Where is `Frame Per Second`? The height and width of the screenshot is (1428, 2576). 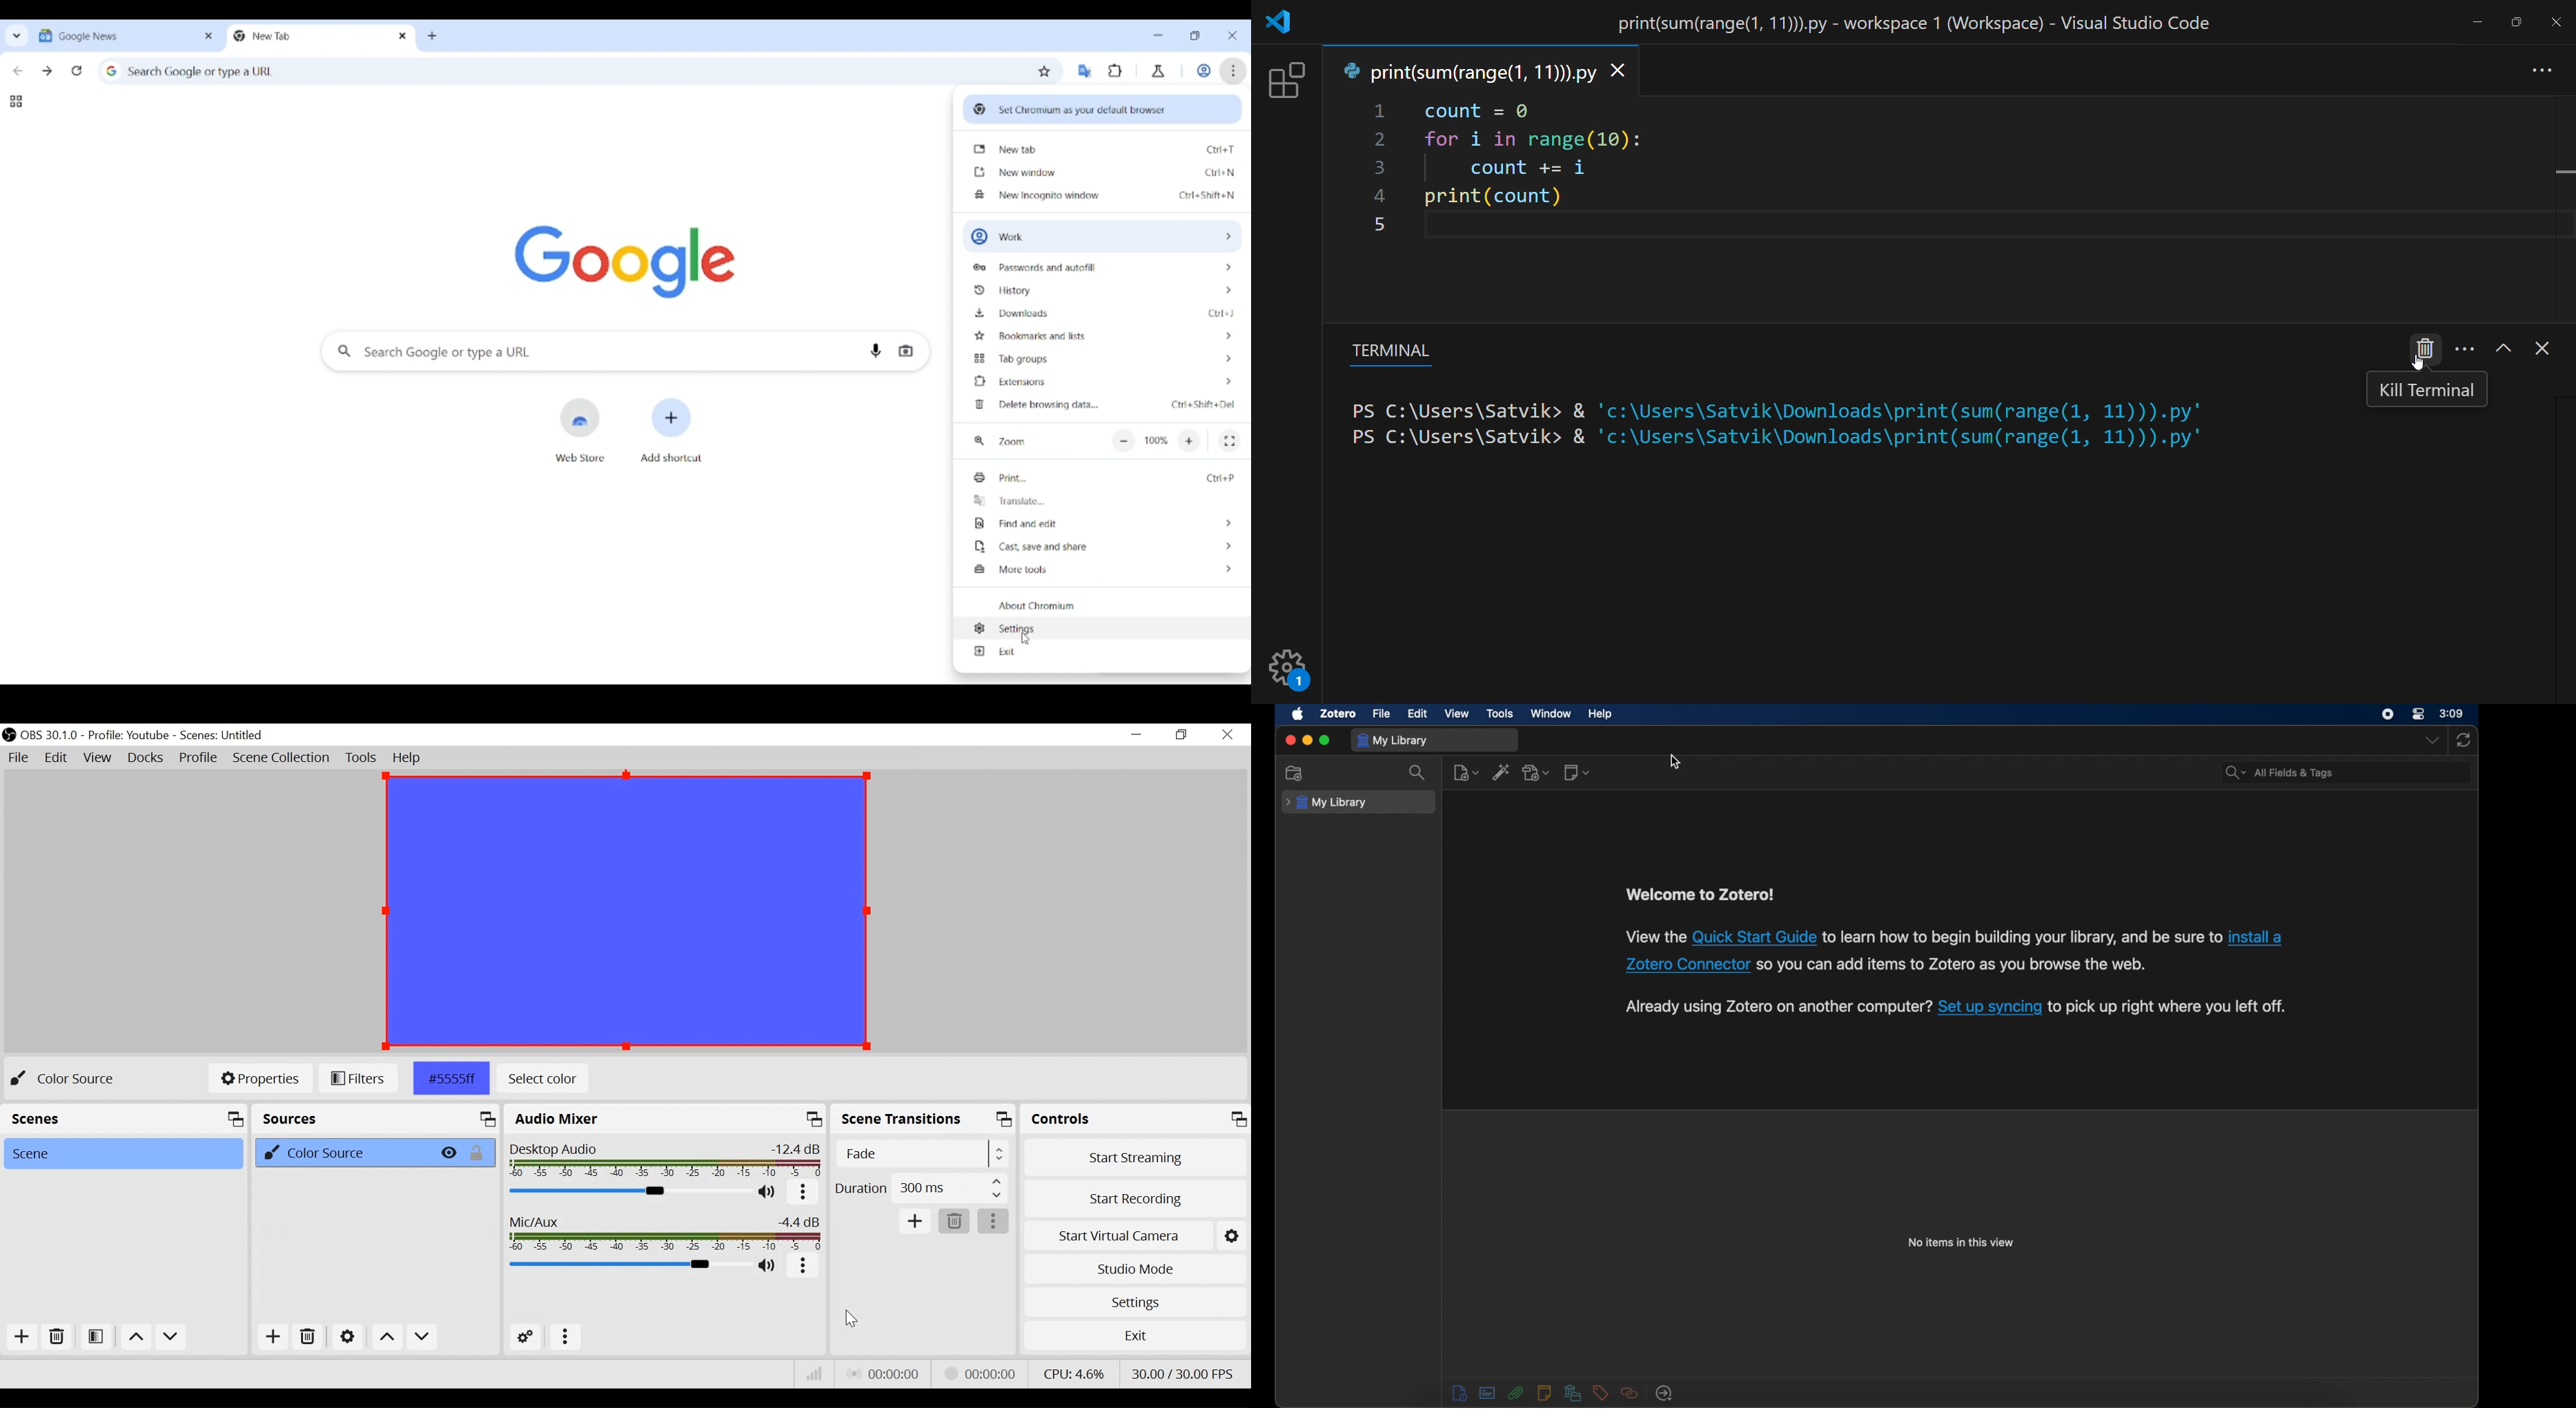
Frame Per Second is located at coordinates (1183, 1371).